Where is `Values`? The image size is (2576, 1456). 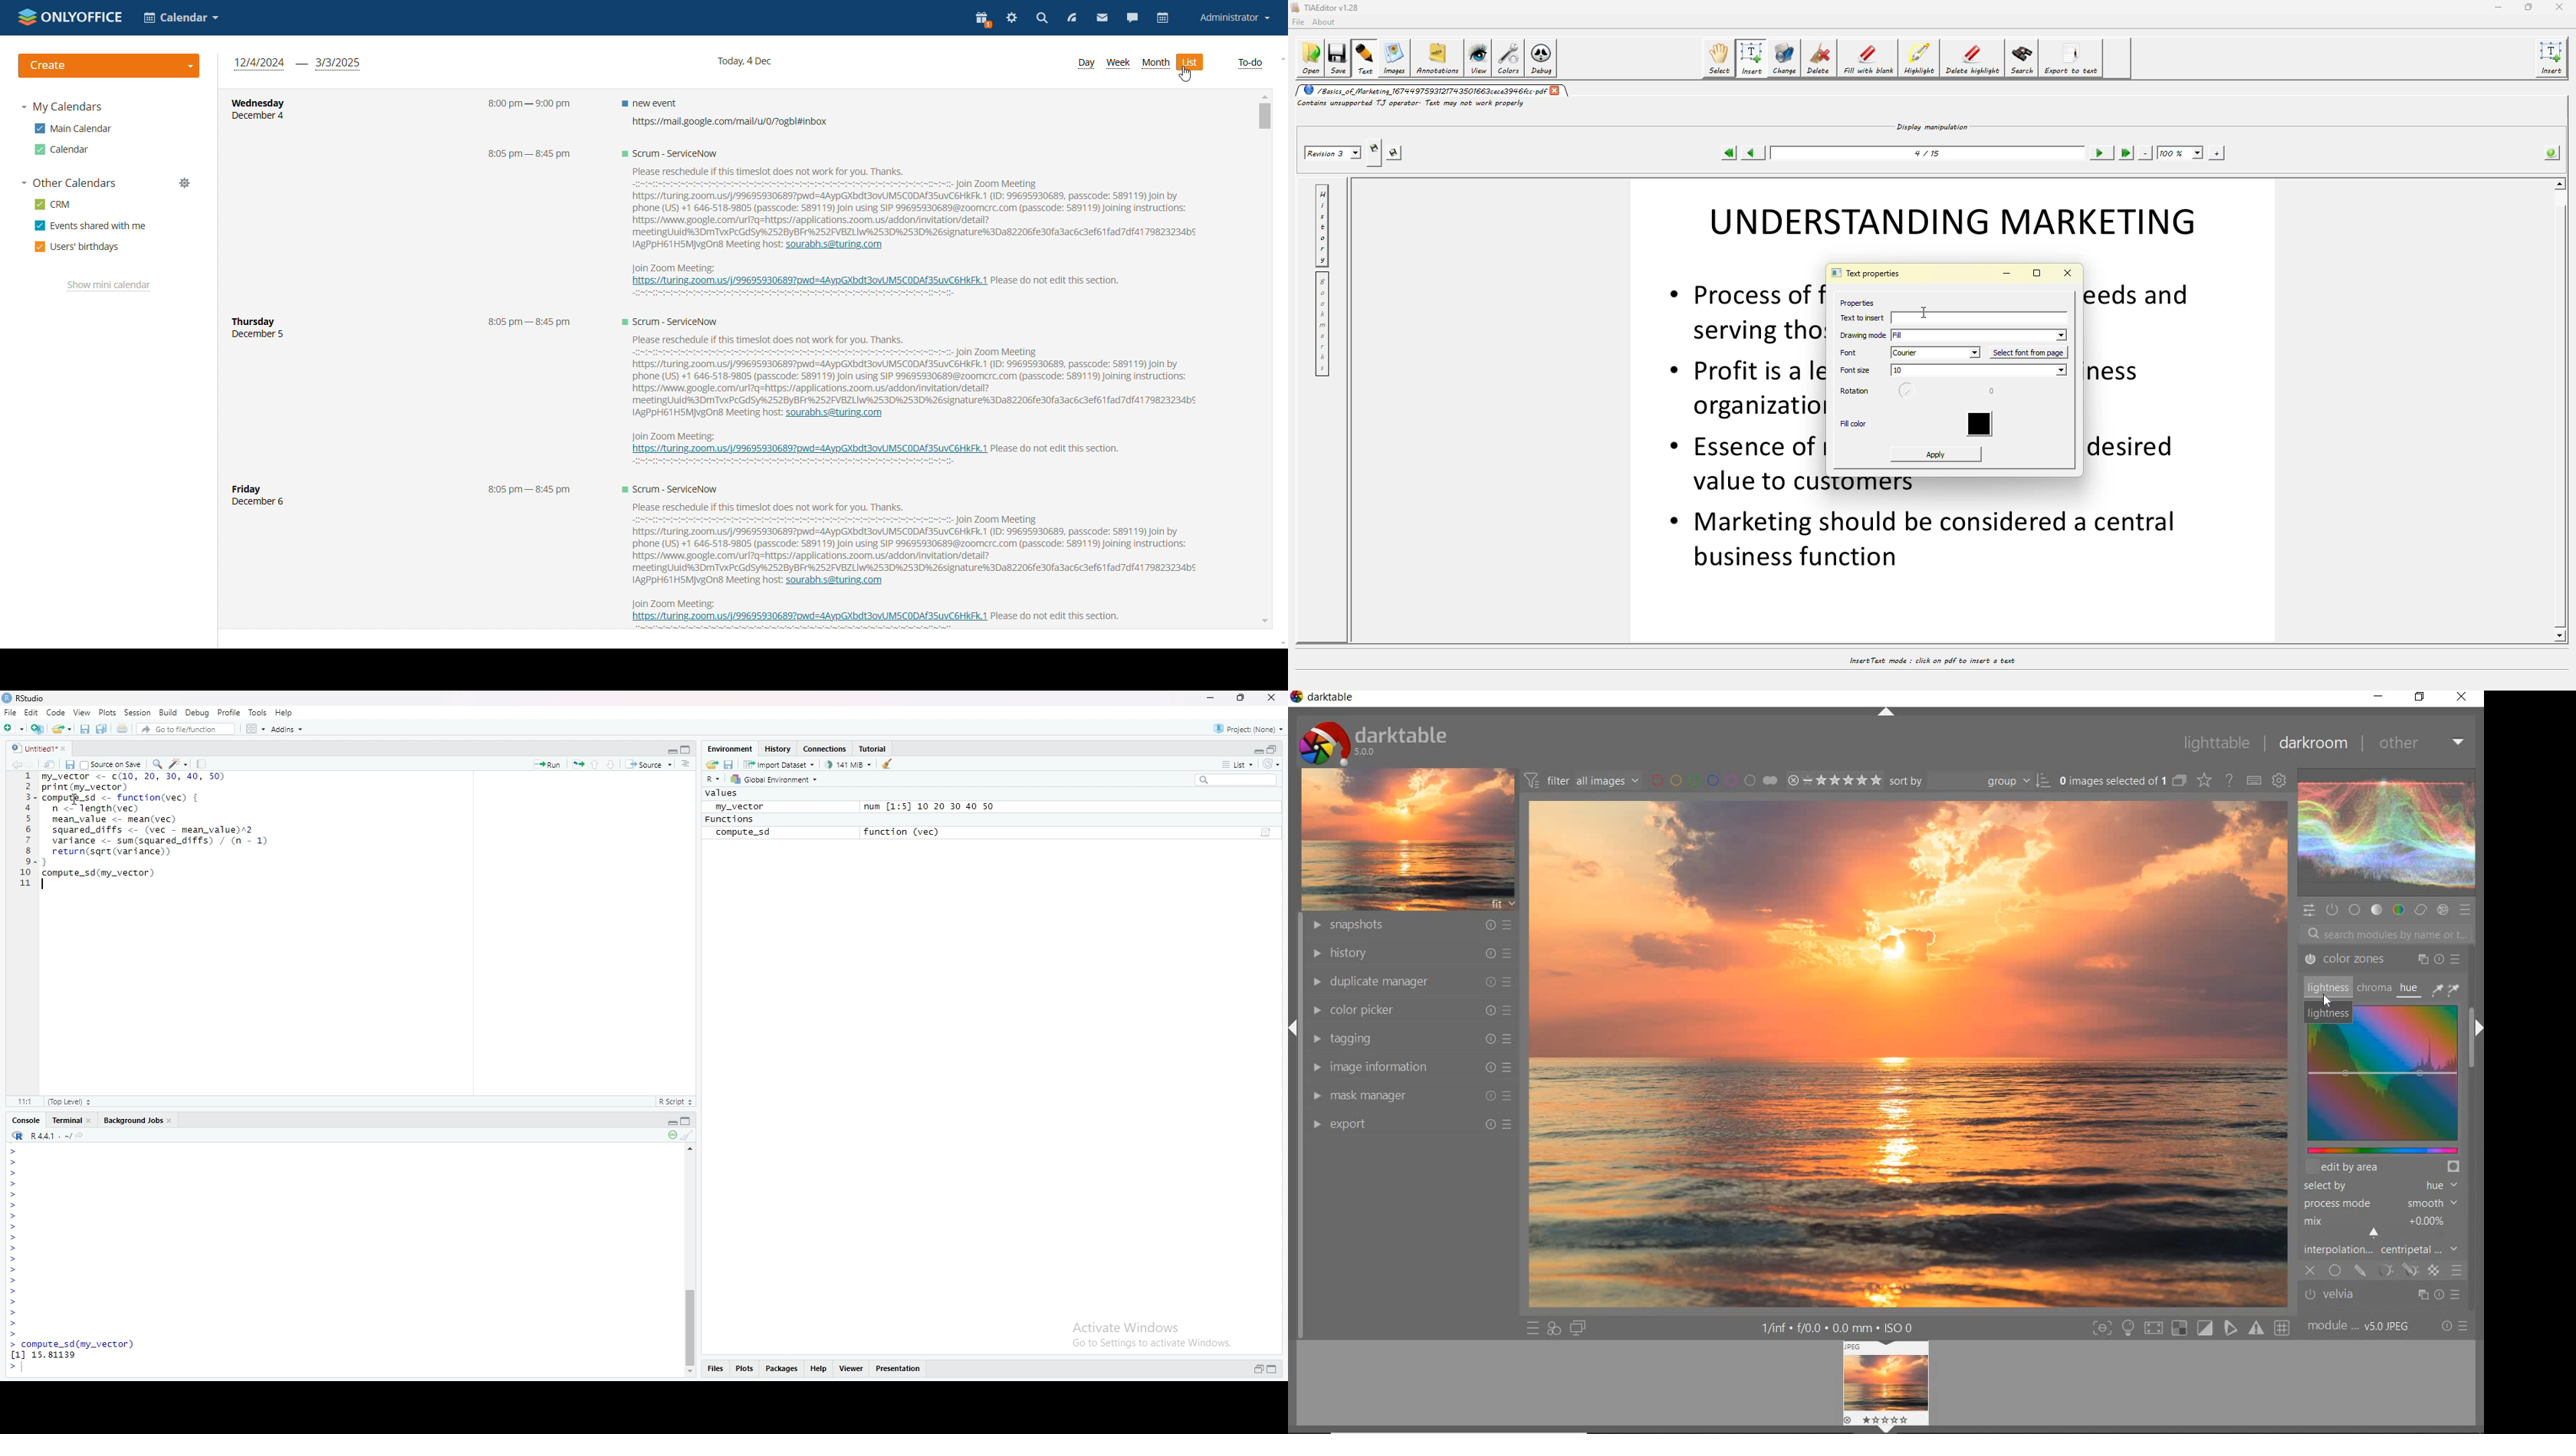 Values is located at coordinates (722, 793).